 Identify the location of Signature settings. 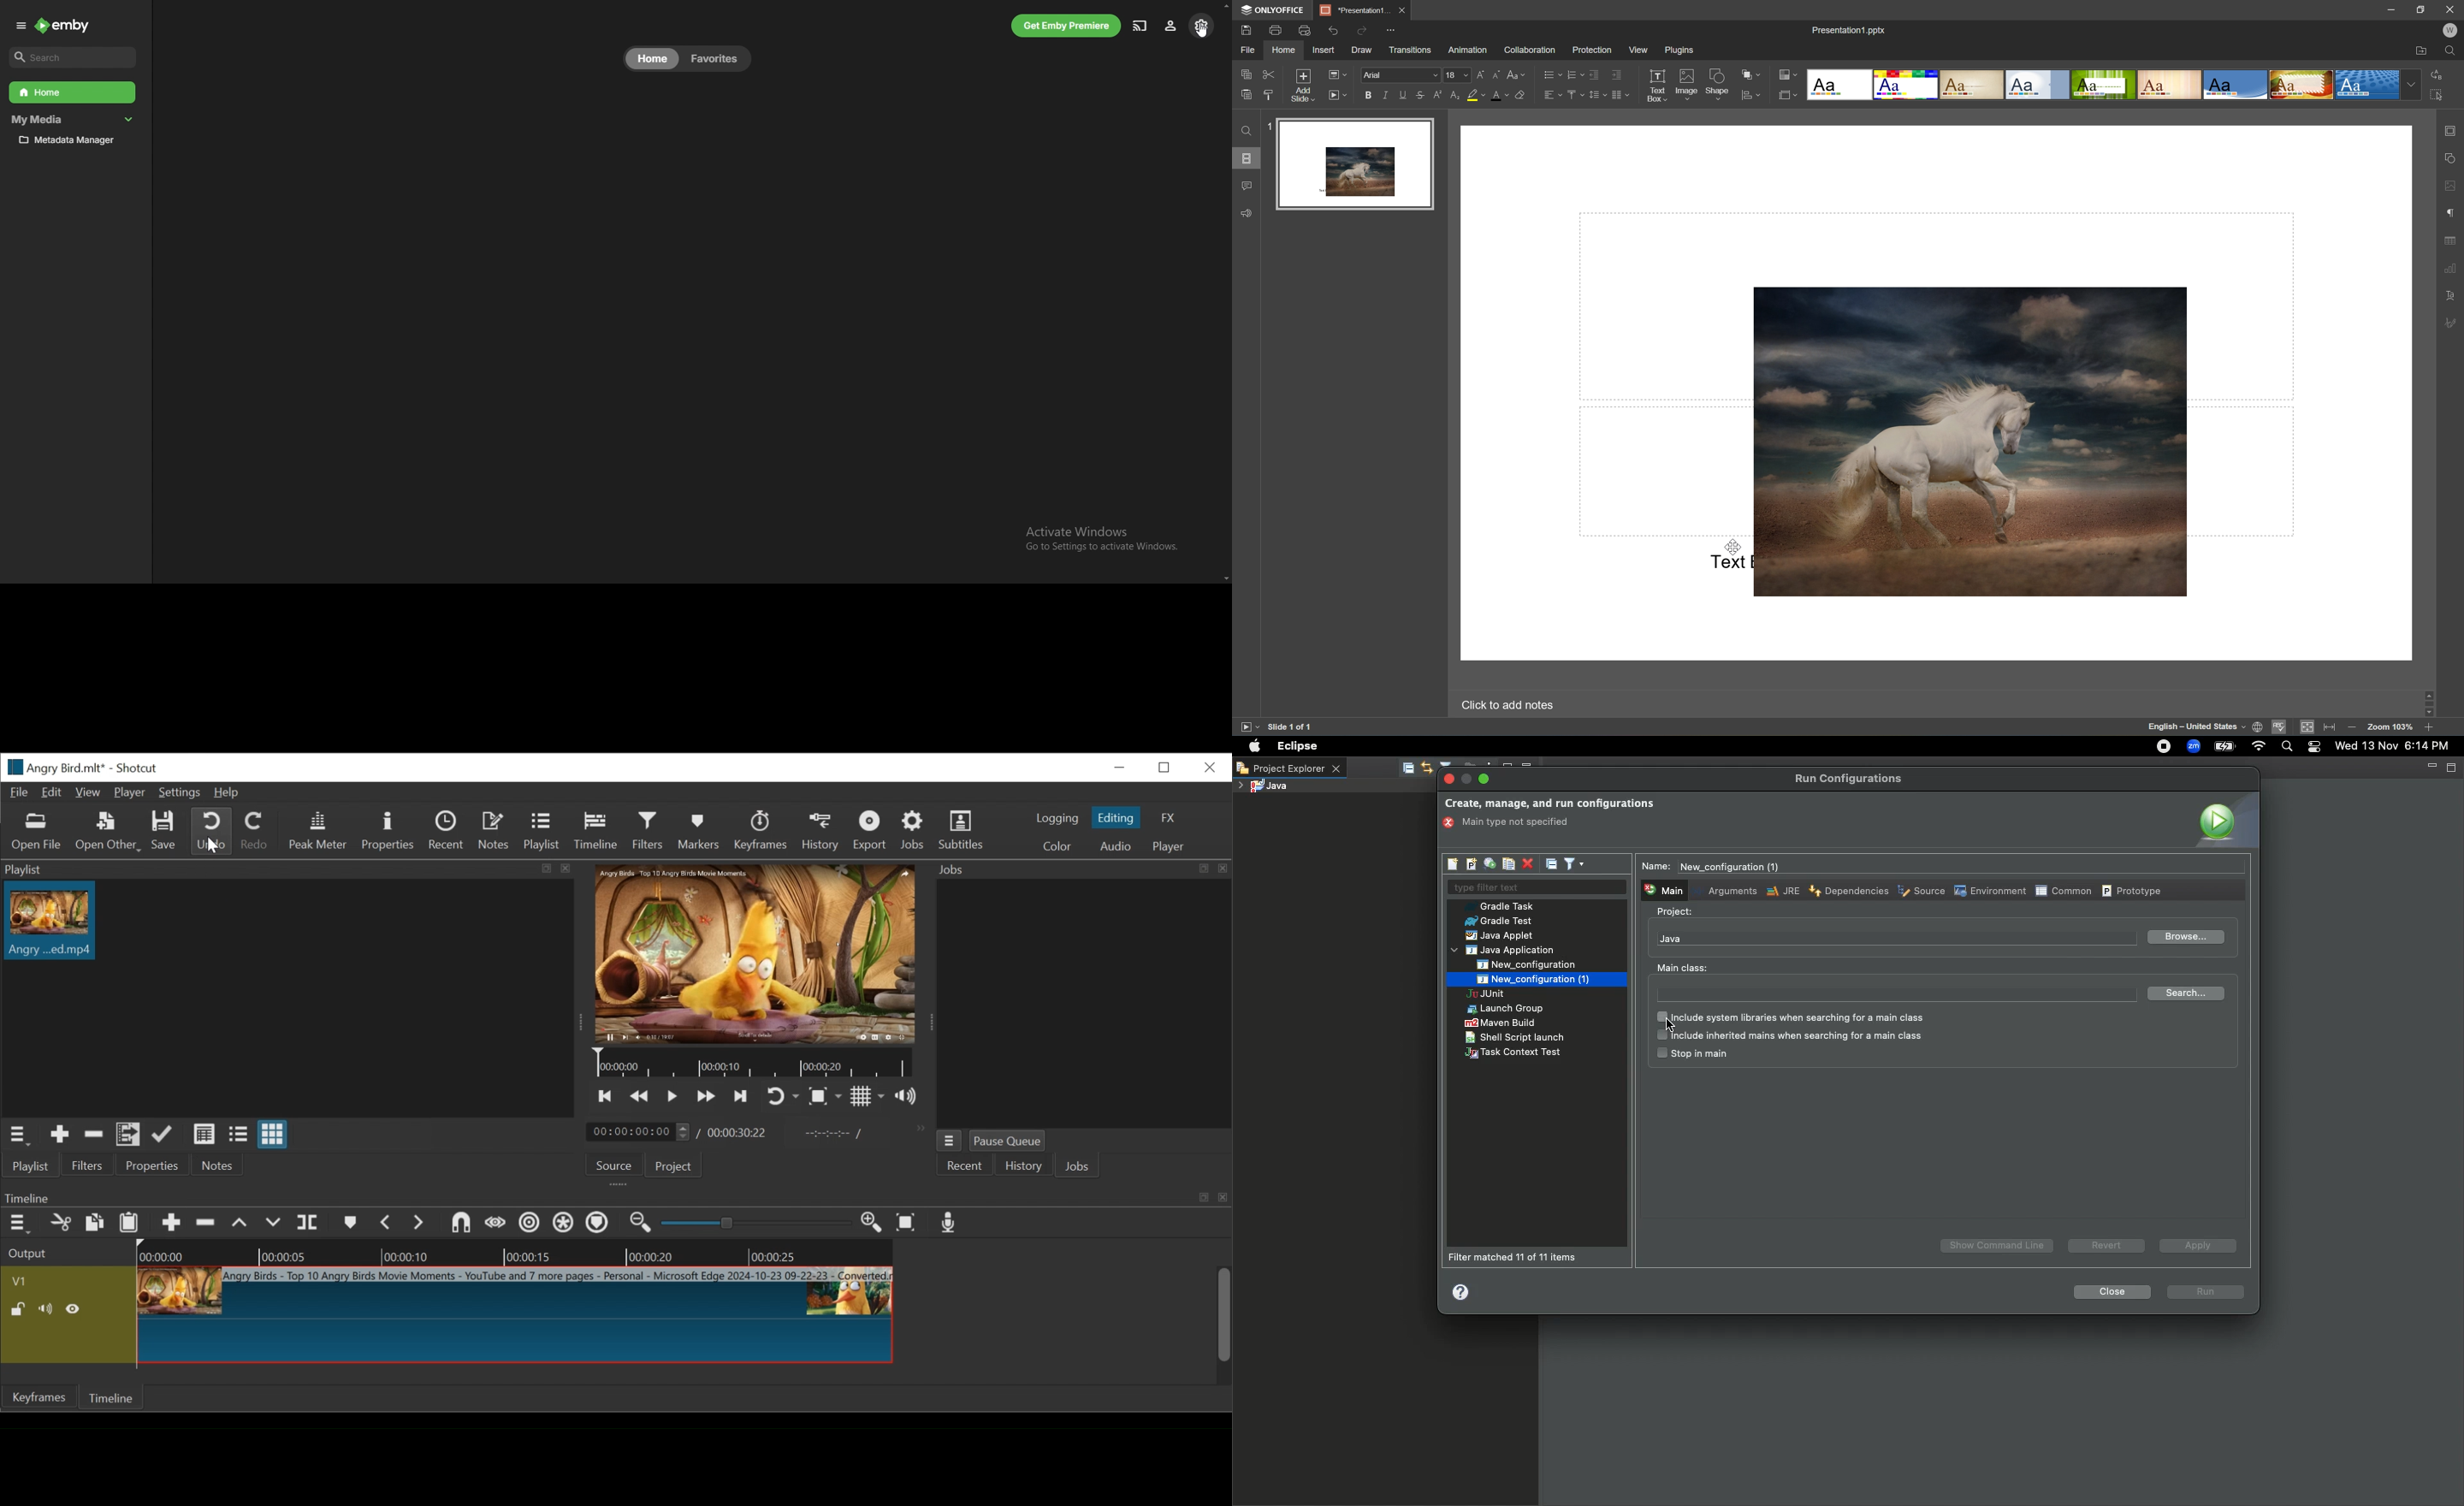
(2451, 323).